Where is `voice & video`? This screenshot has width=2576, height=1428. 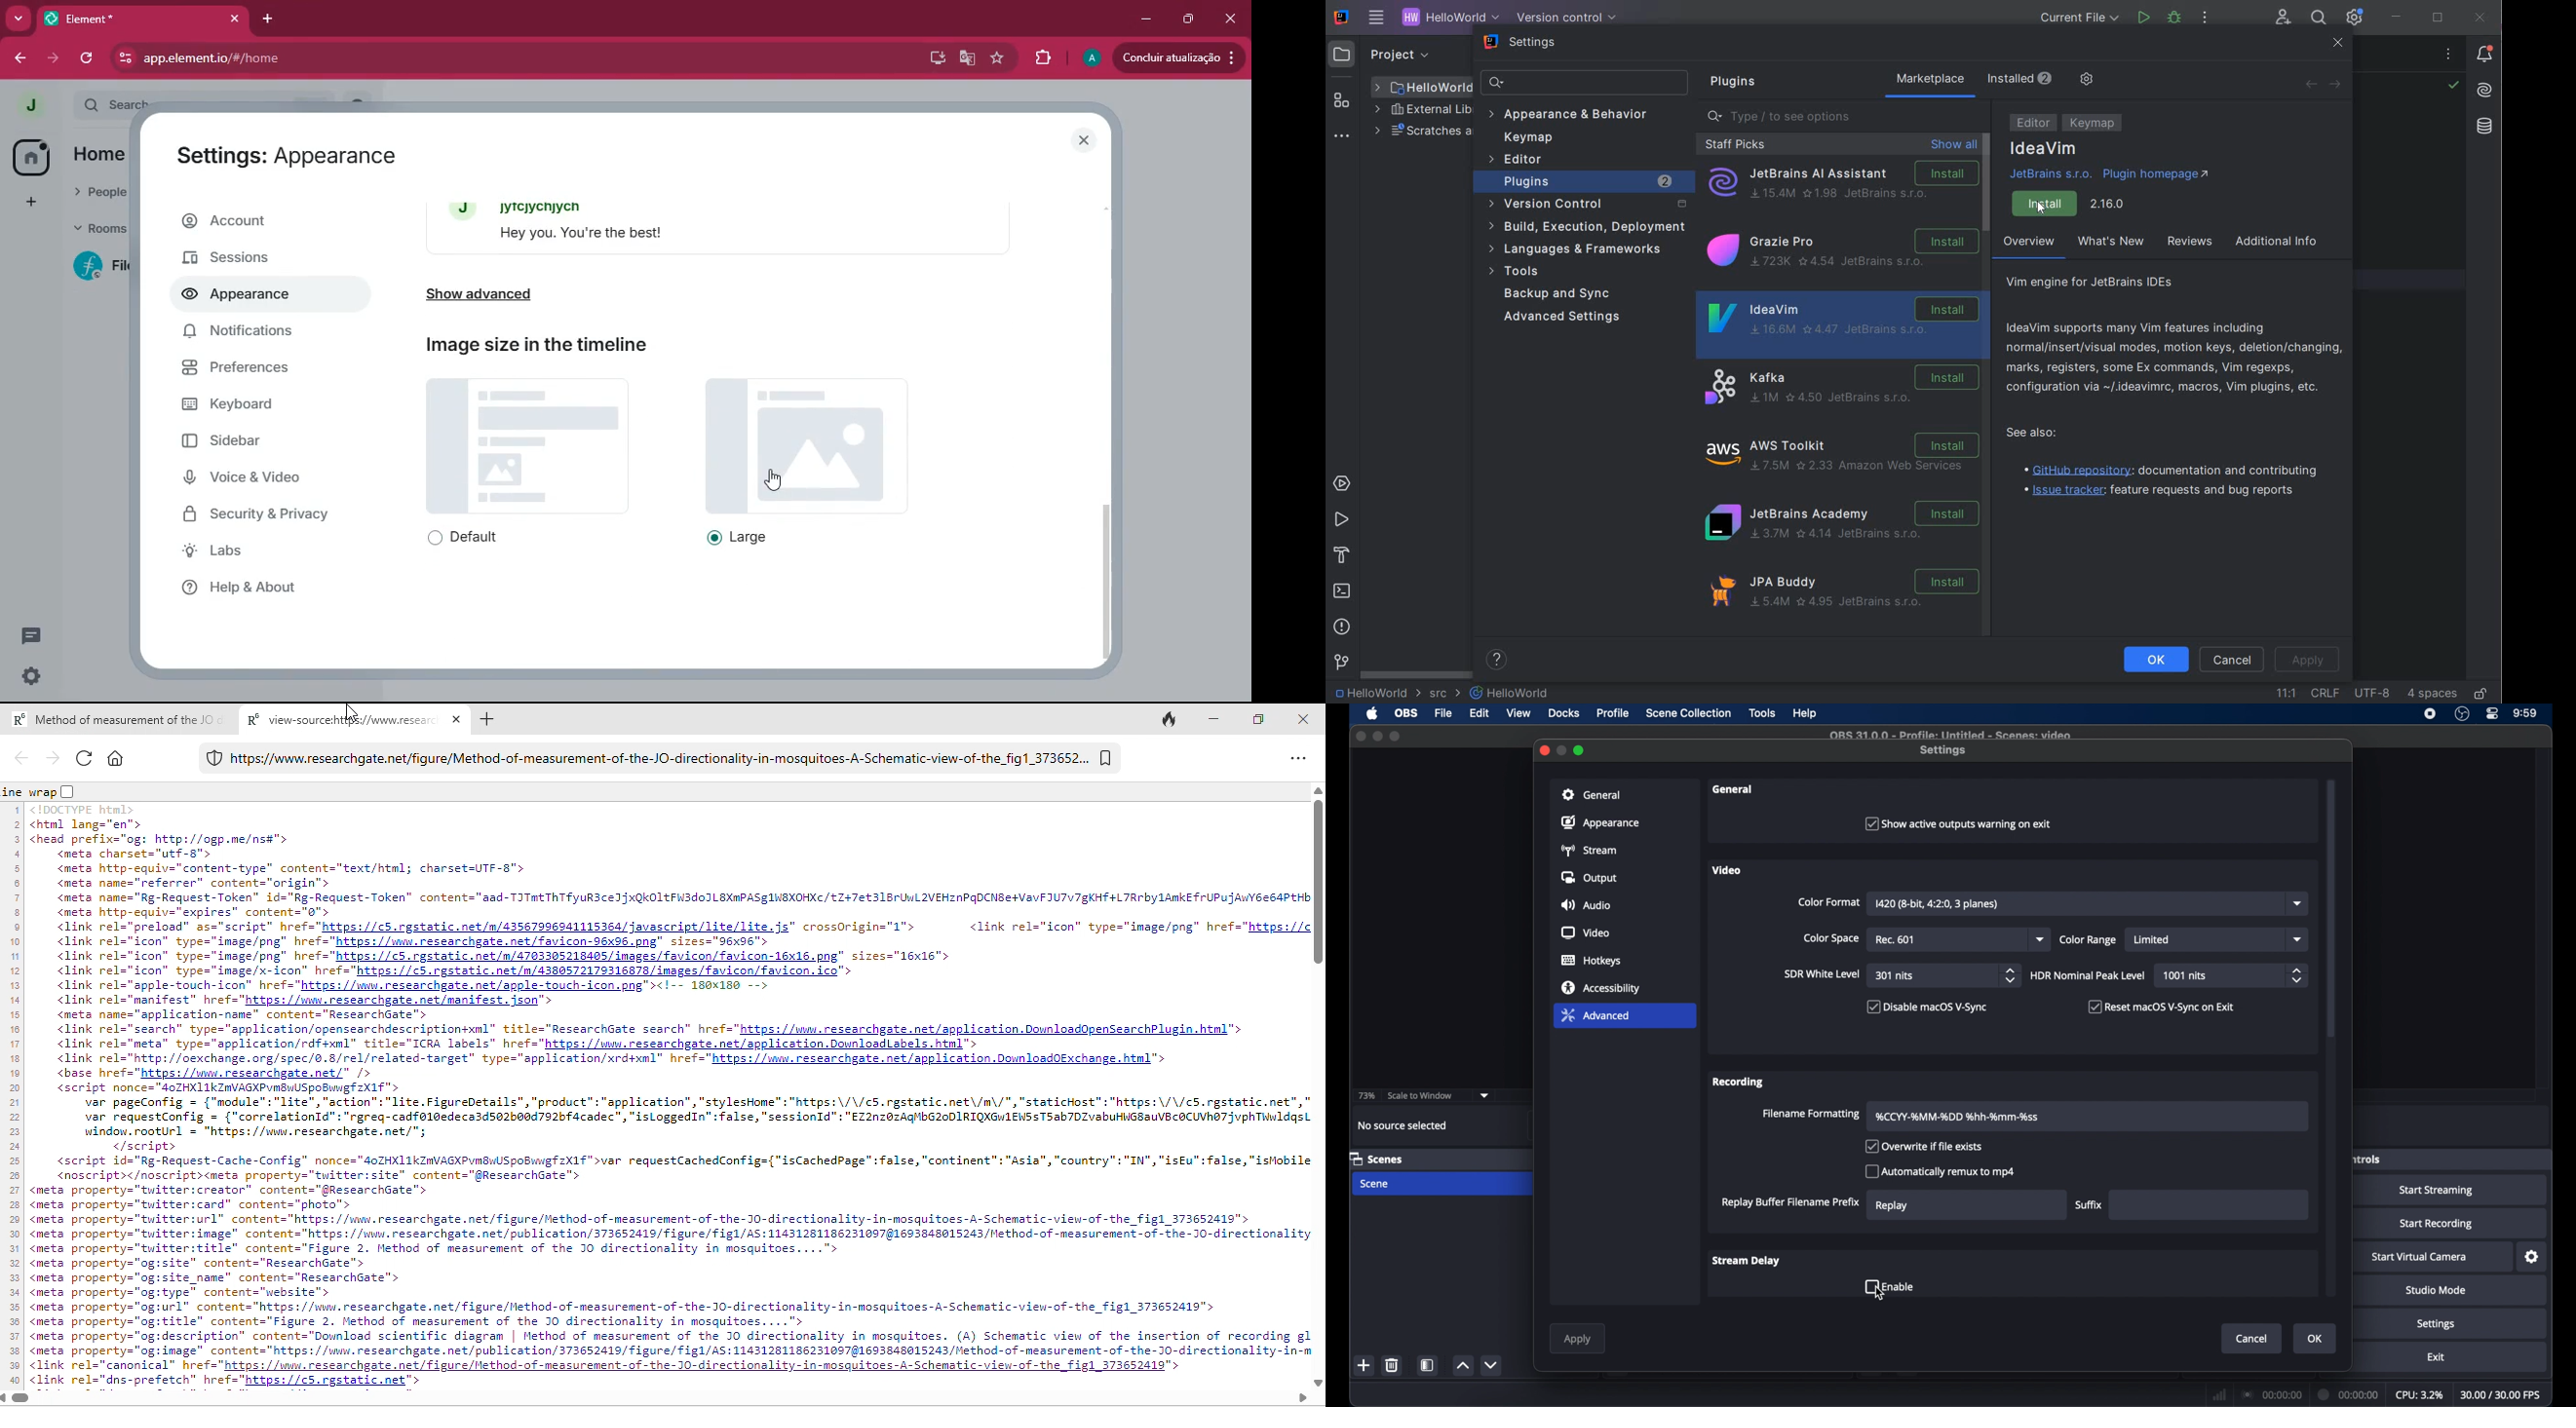
voice & video is located at coordinates (266, 479).